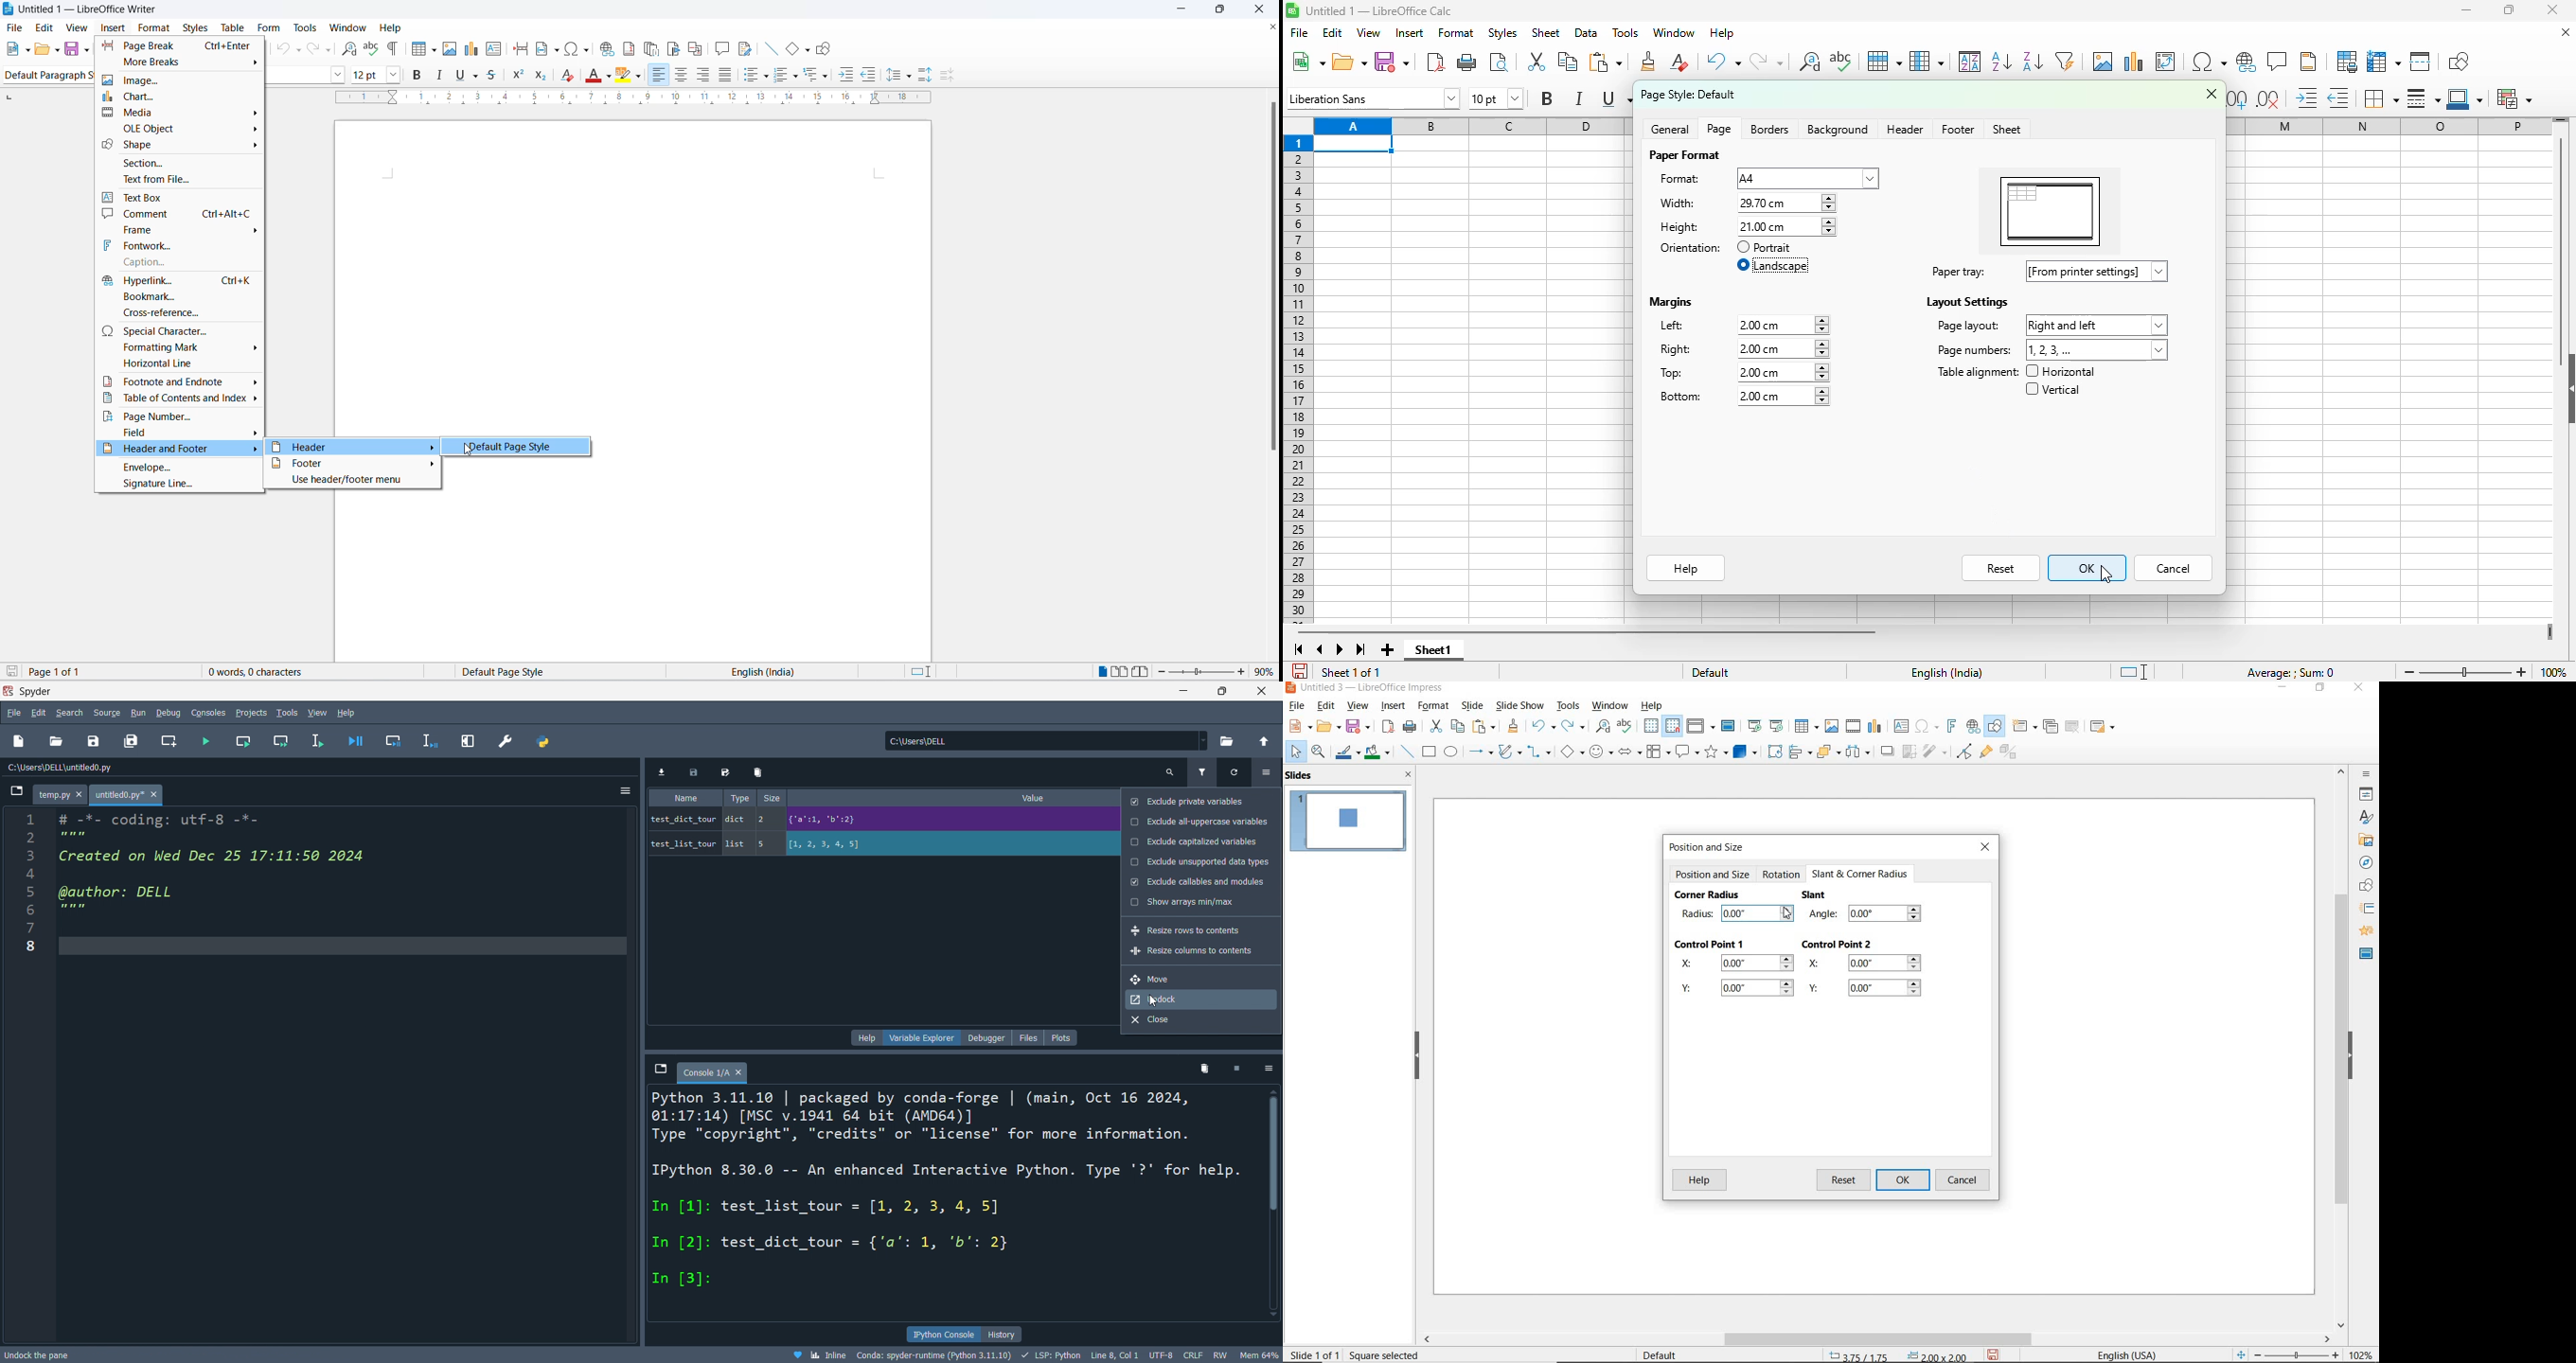 The image size is (2576, 1372). Describe the element at coordinates (1347, 751) in the screenshot. I see `line color` at that location.